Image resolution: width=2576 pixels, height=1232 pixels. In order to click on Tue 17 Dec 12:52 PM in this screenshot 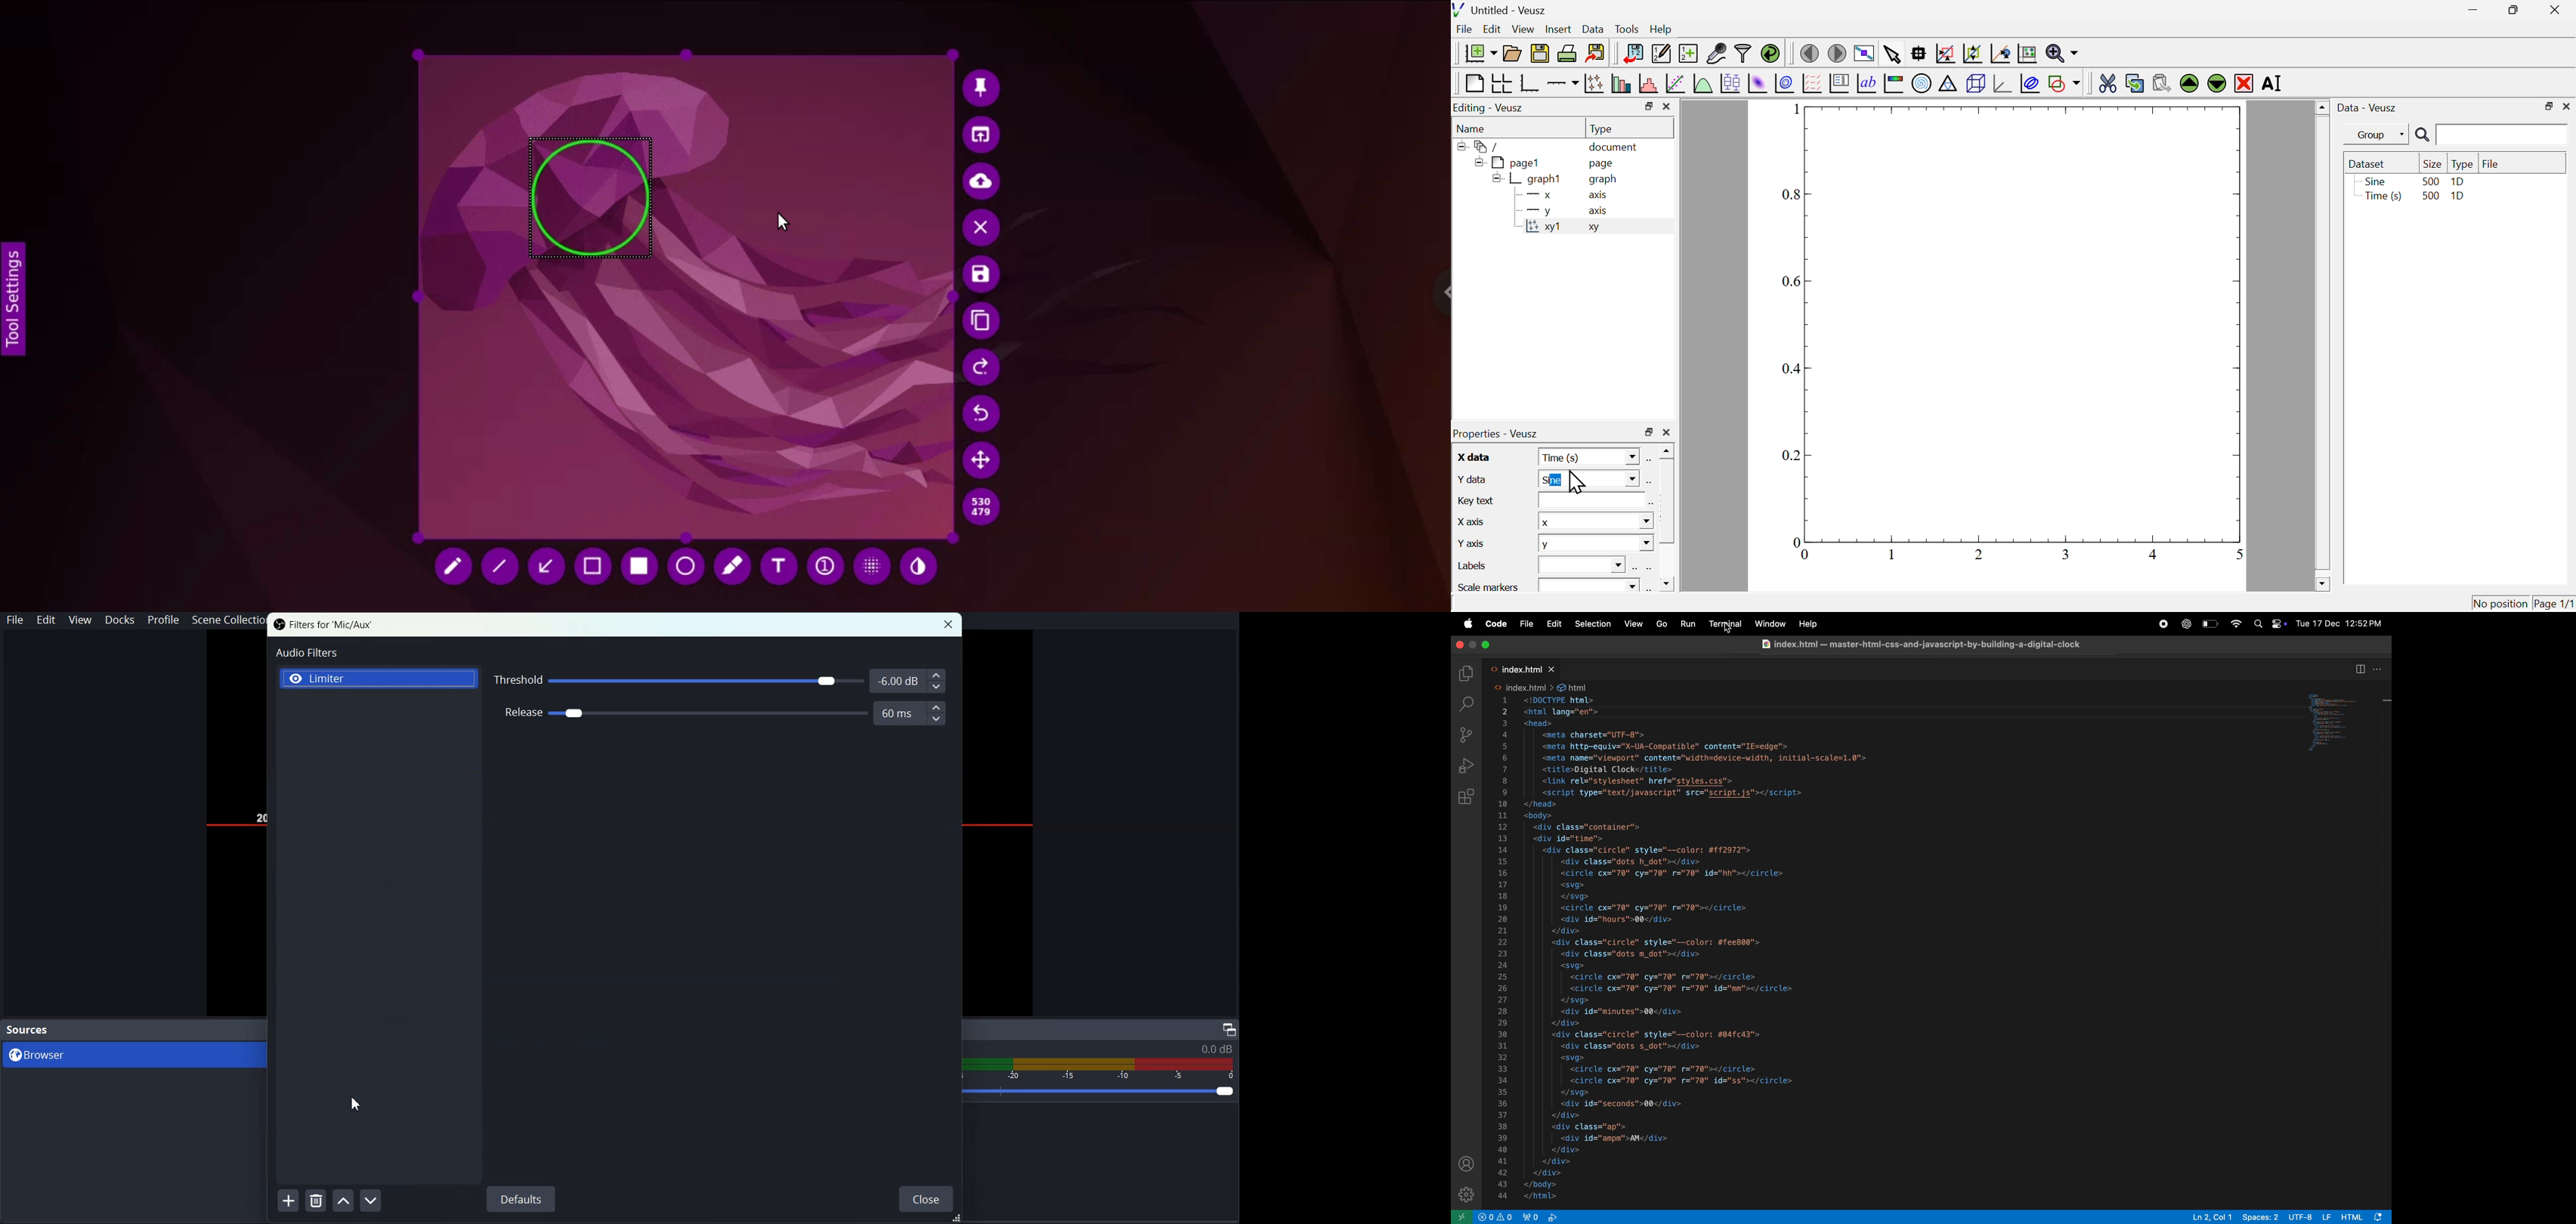, I will do `click(2339, 622)`.